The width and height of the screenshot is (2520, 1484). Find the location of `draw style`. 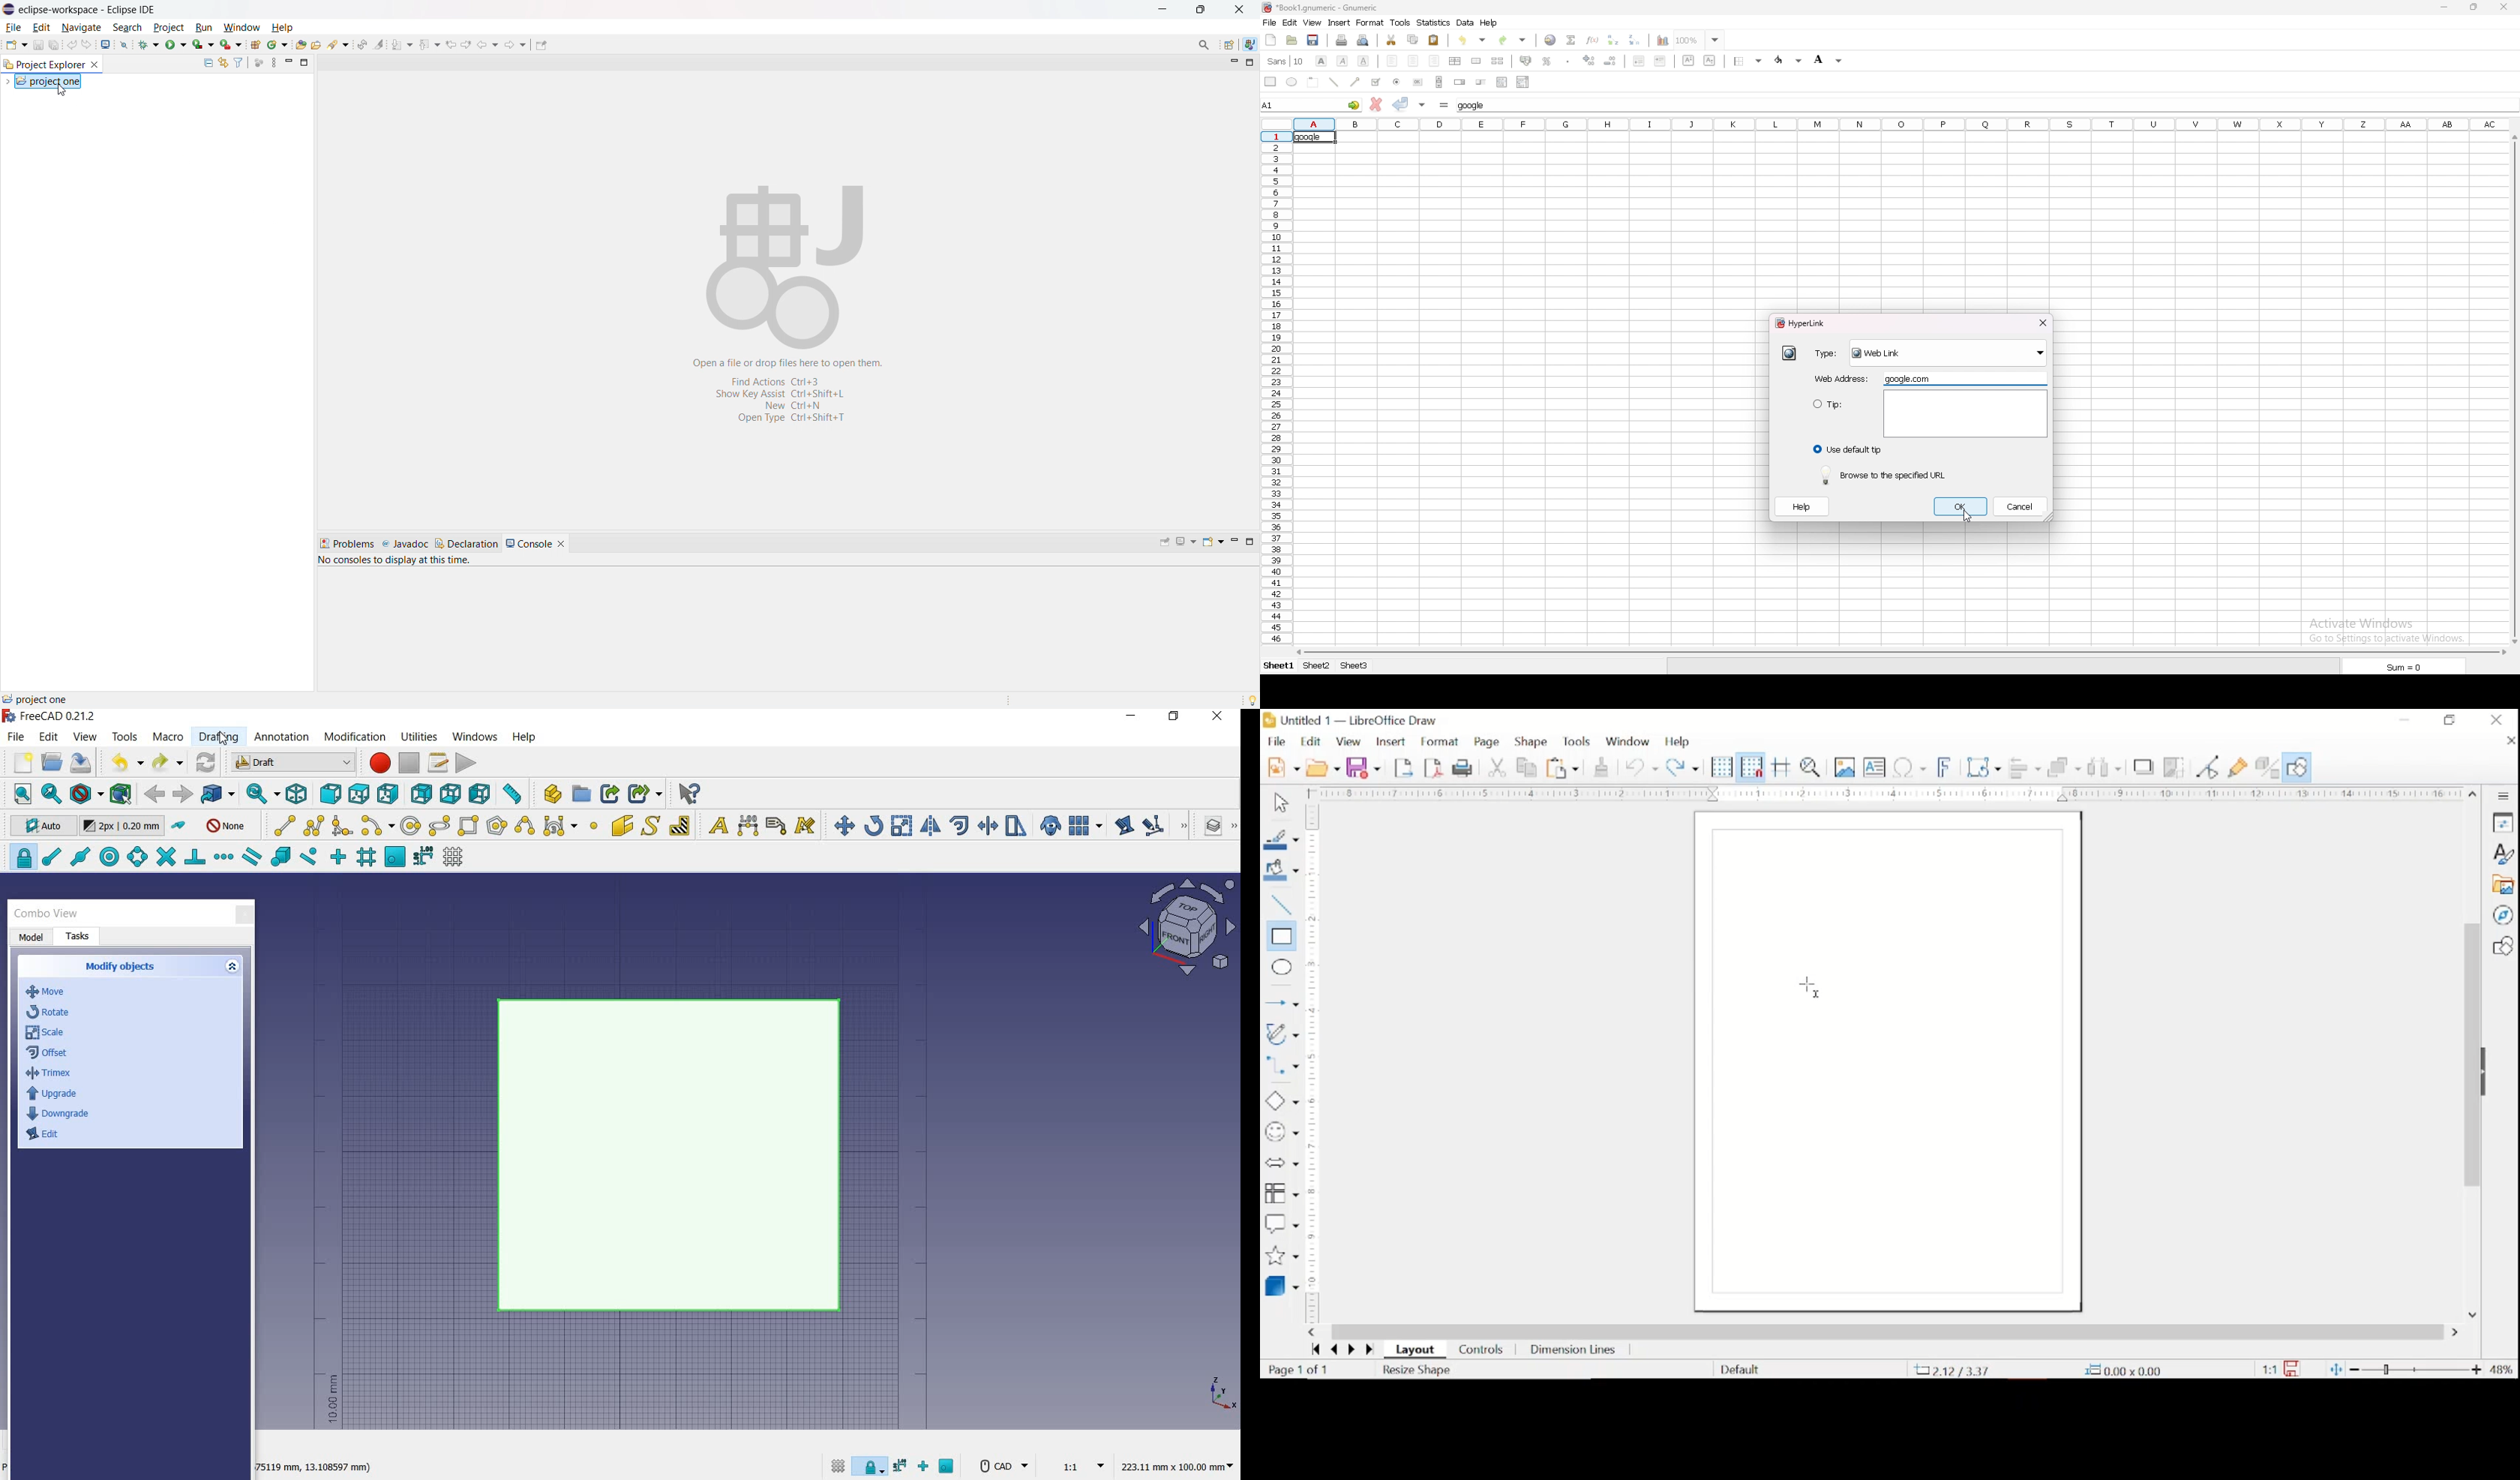

draw style is located at coordinates (86, 795).